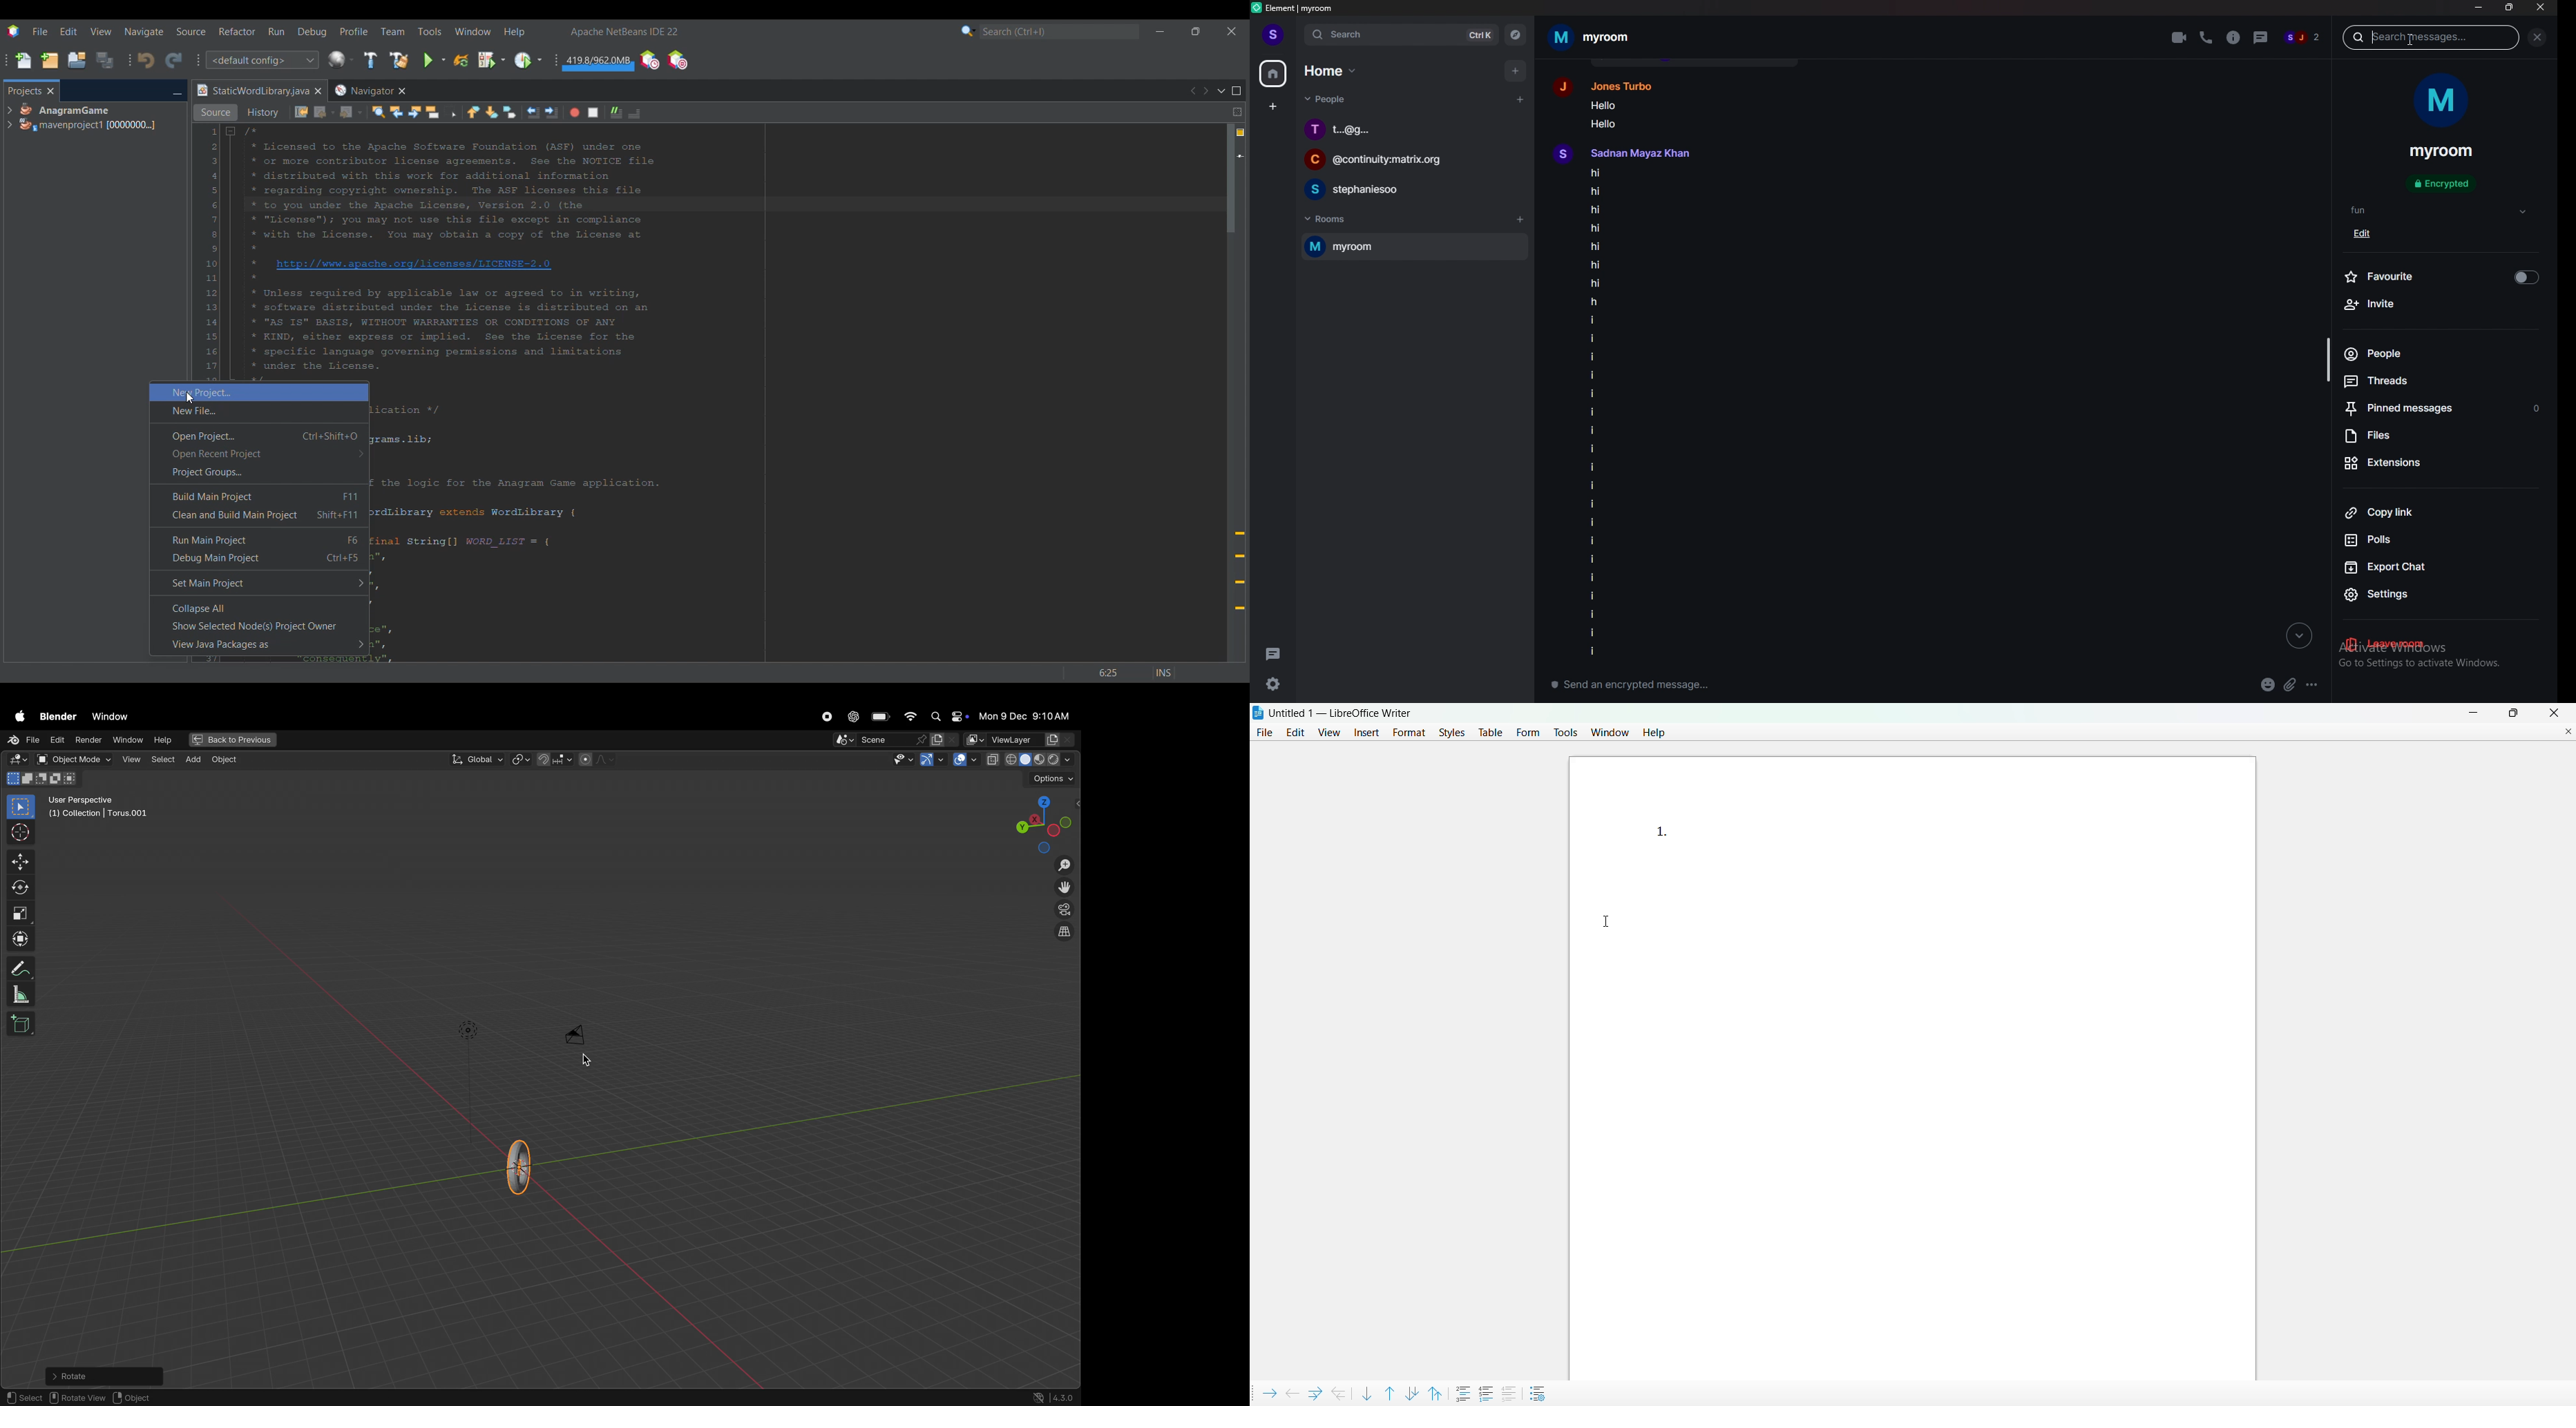 The image size is (2576, 1428). I want to click on maximum, so click(2514, 712).